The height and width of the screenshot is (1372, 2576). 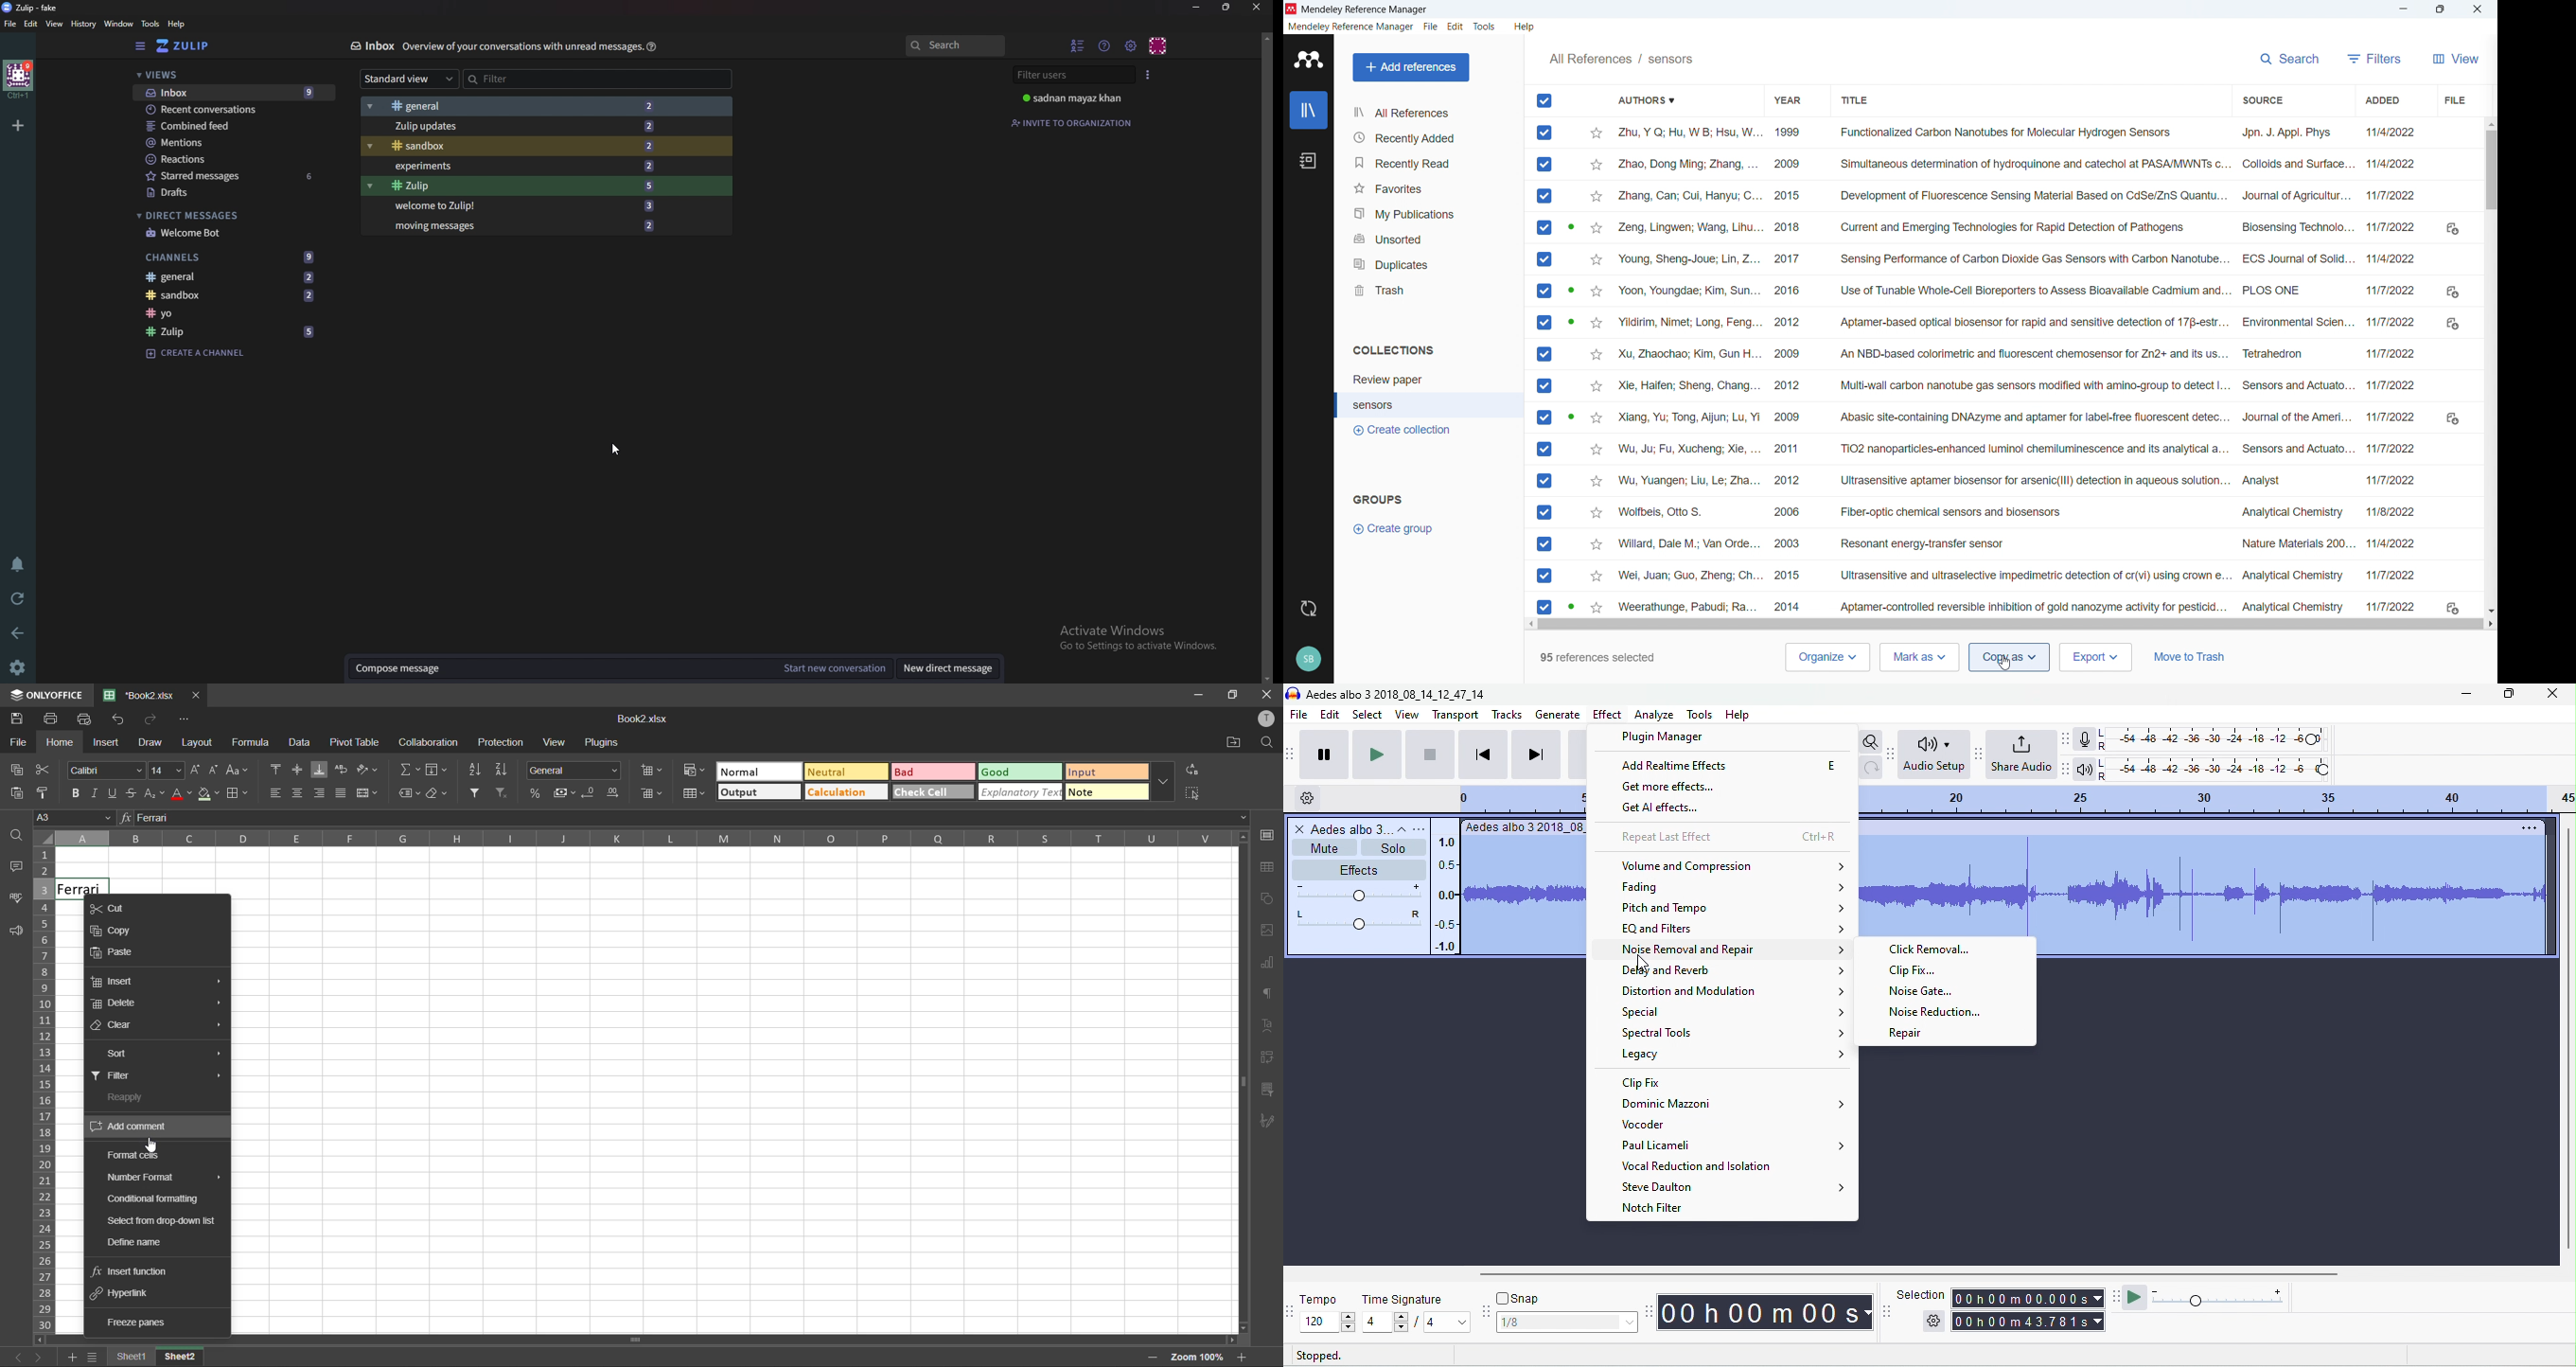 I want to click on select snapping, so click(x=1566, y=1321).